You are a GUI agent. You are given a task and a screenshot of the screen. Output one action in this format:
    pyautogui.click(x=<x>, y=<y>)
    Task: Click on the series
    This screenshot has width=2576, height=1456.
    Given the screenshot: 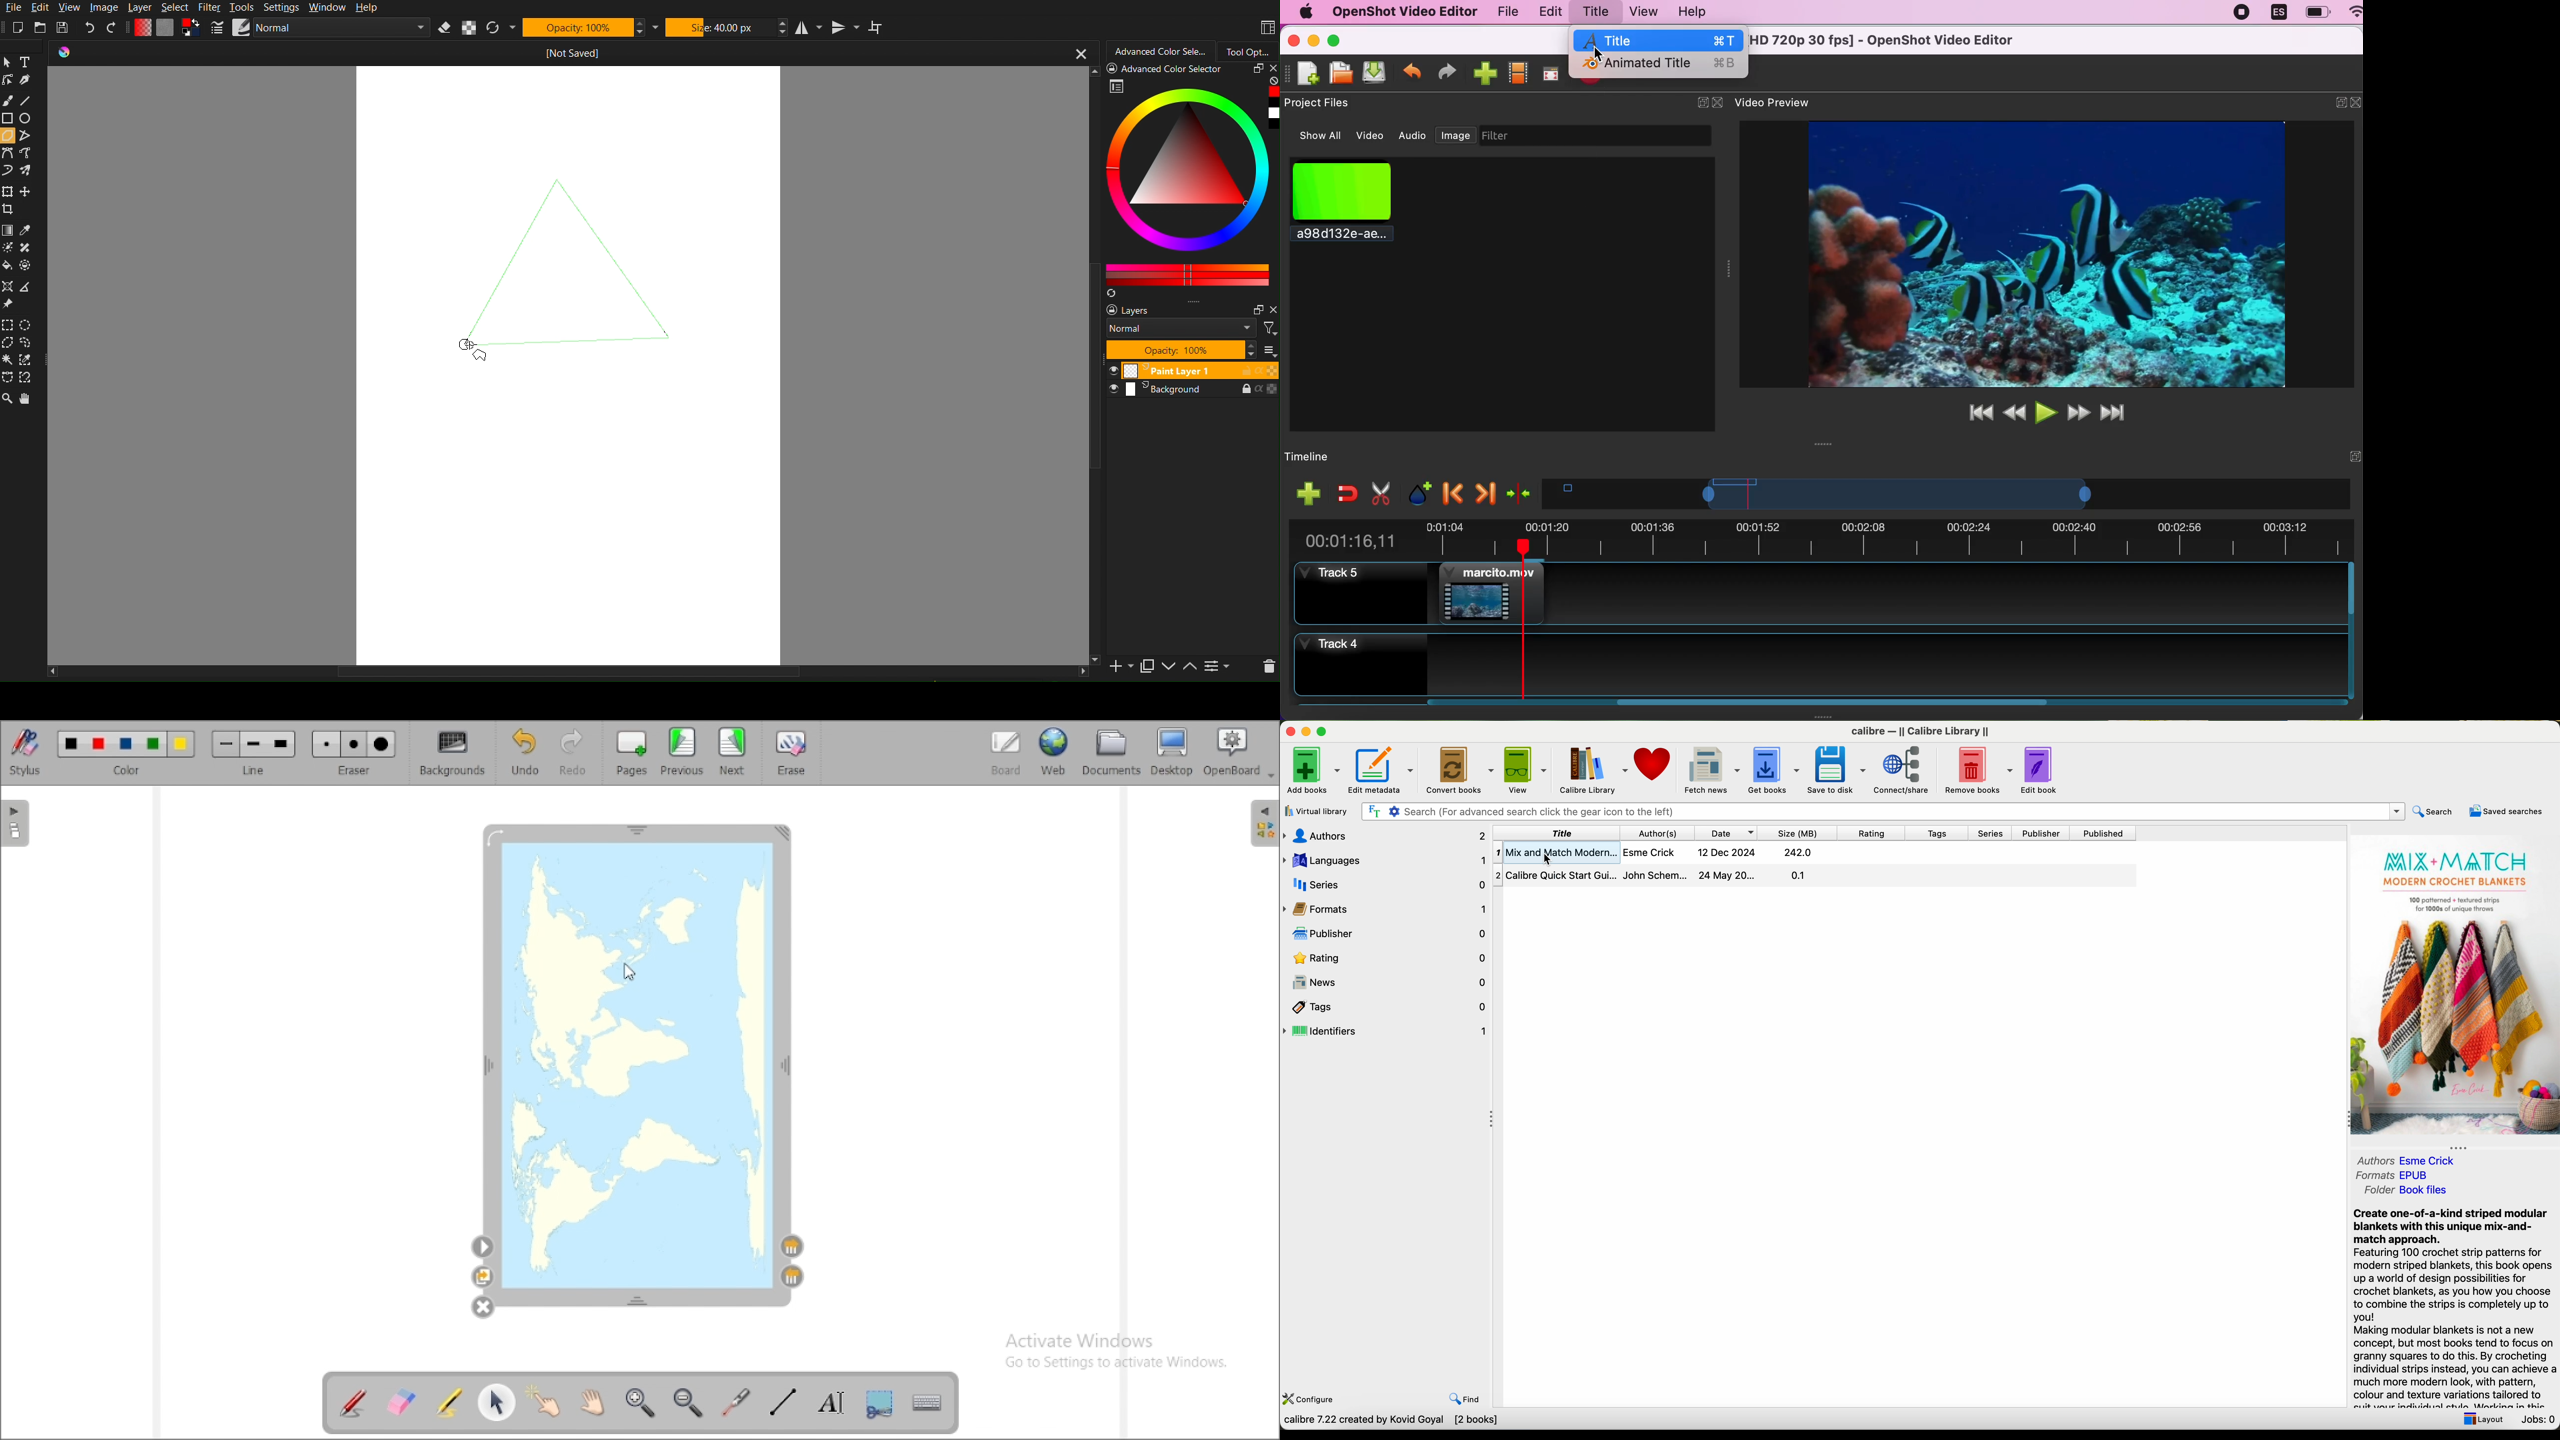 What is the action you would take?
    pyautogui.click(x=1386, y=883)
    